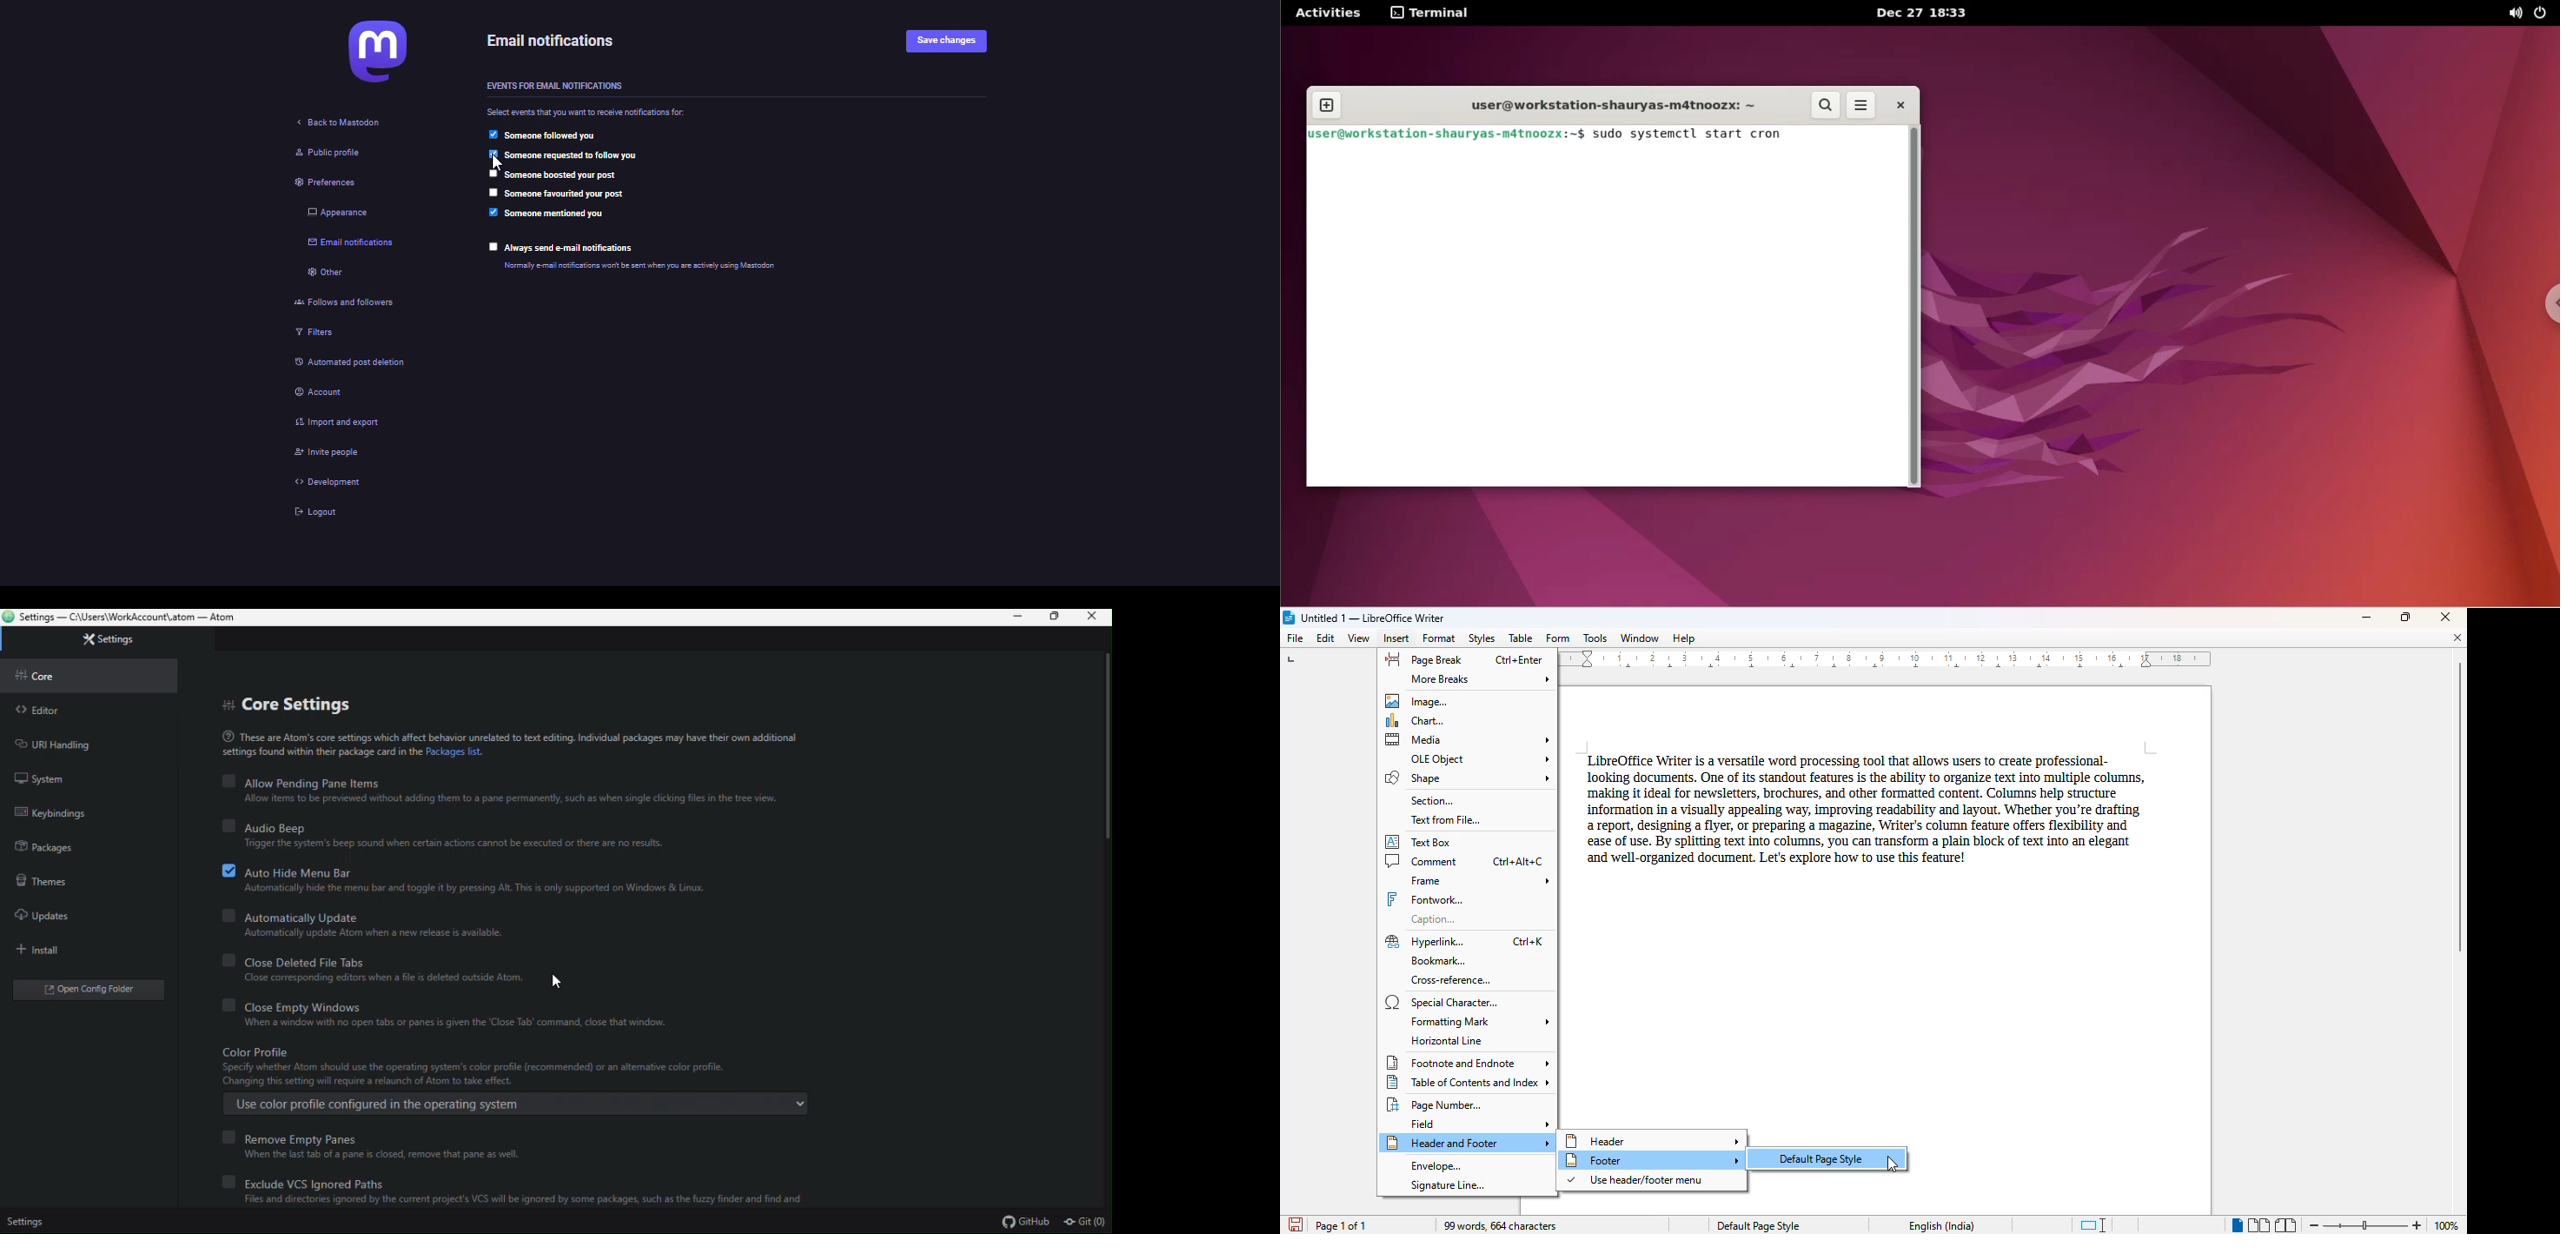  What do you see at coordinates (1027, 1222) in the screenshot?
I see `github` at bounding box center [1027, 1222].